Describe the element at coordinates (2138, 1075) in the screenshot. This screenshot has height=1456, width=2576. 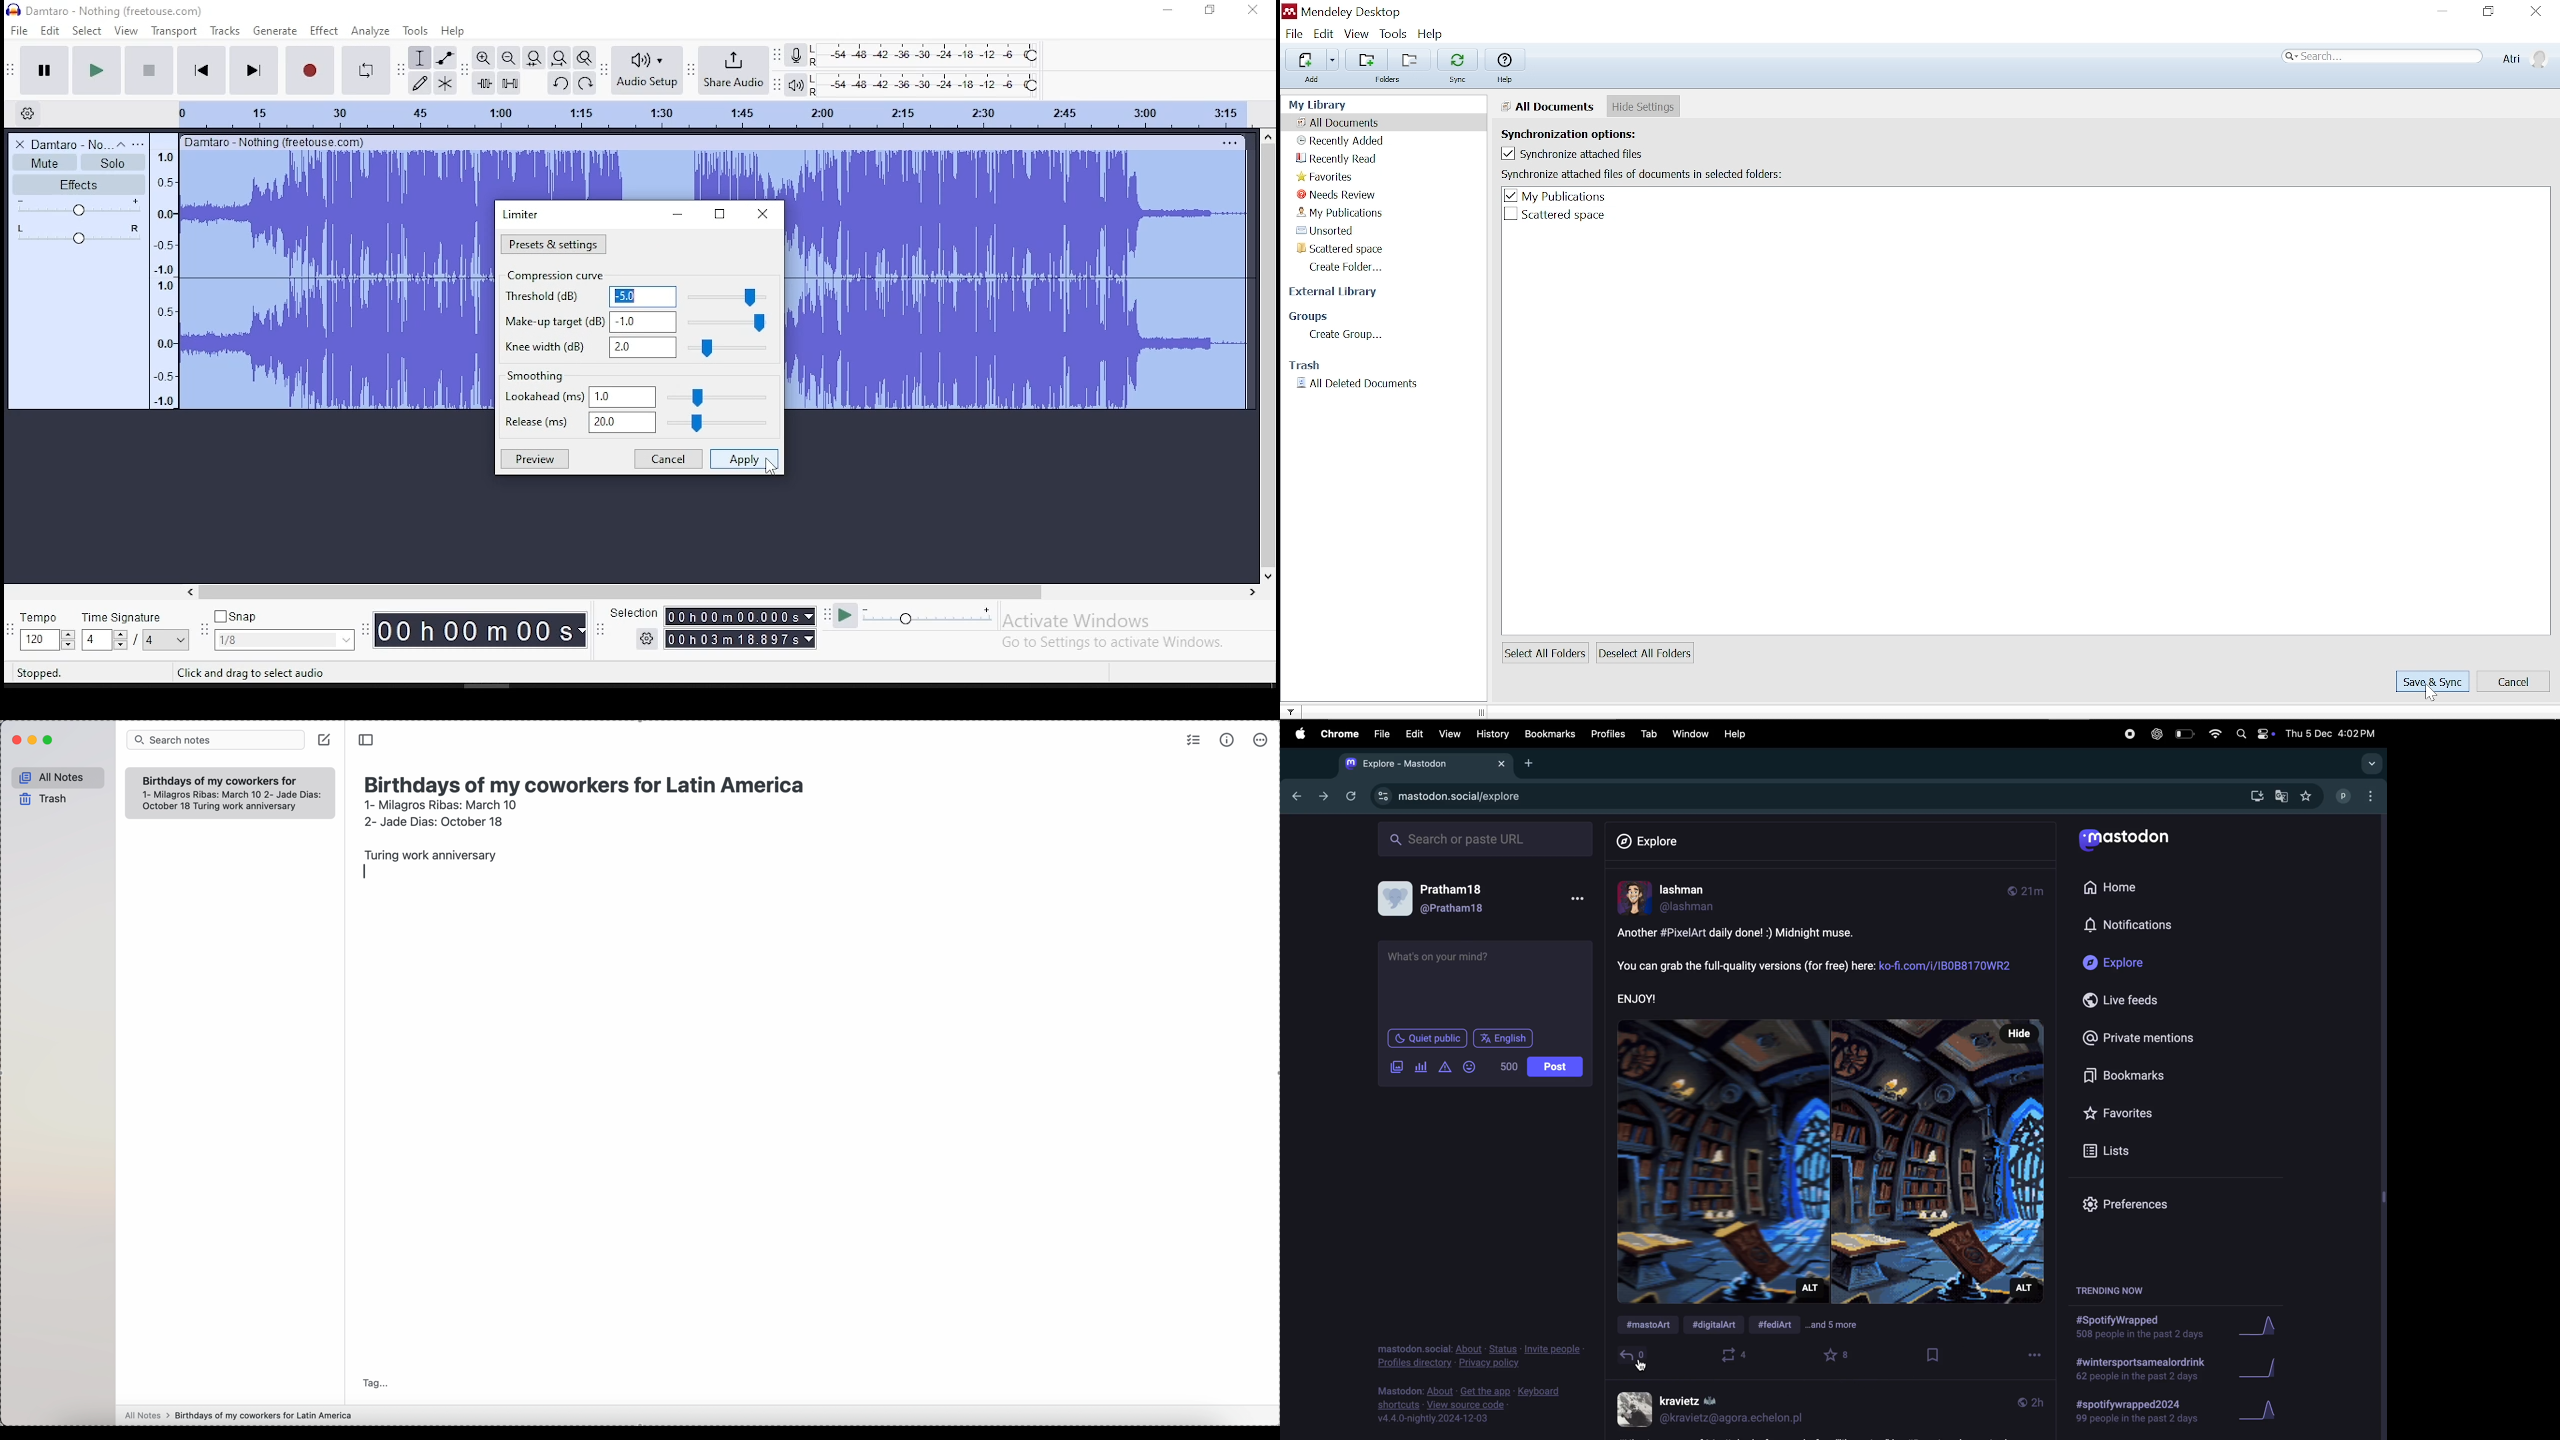
I see `book marks` at that location.